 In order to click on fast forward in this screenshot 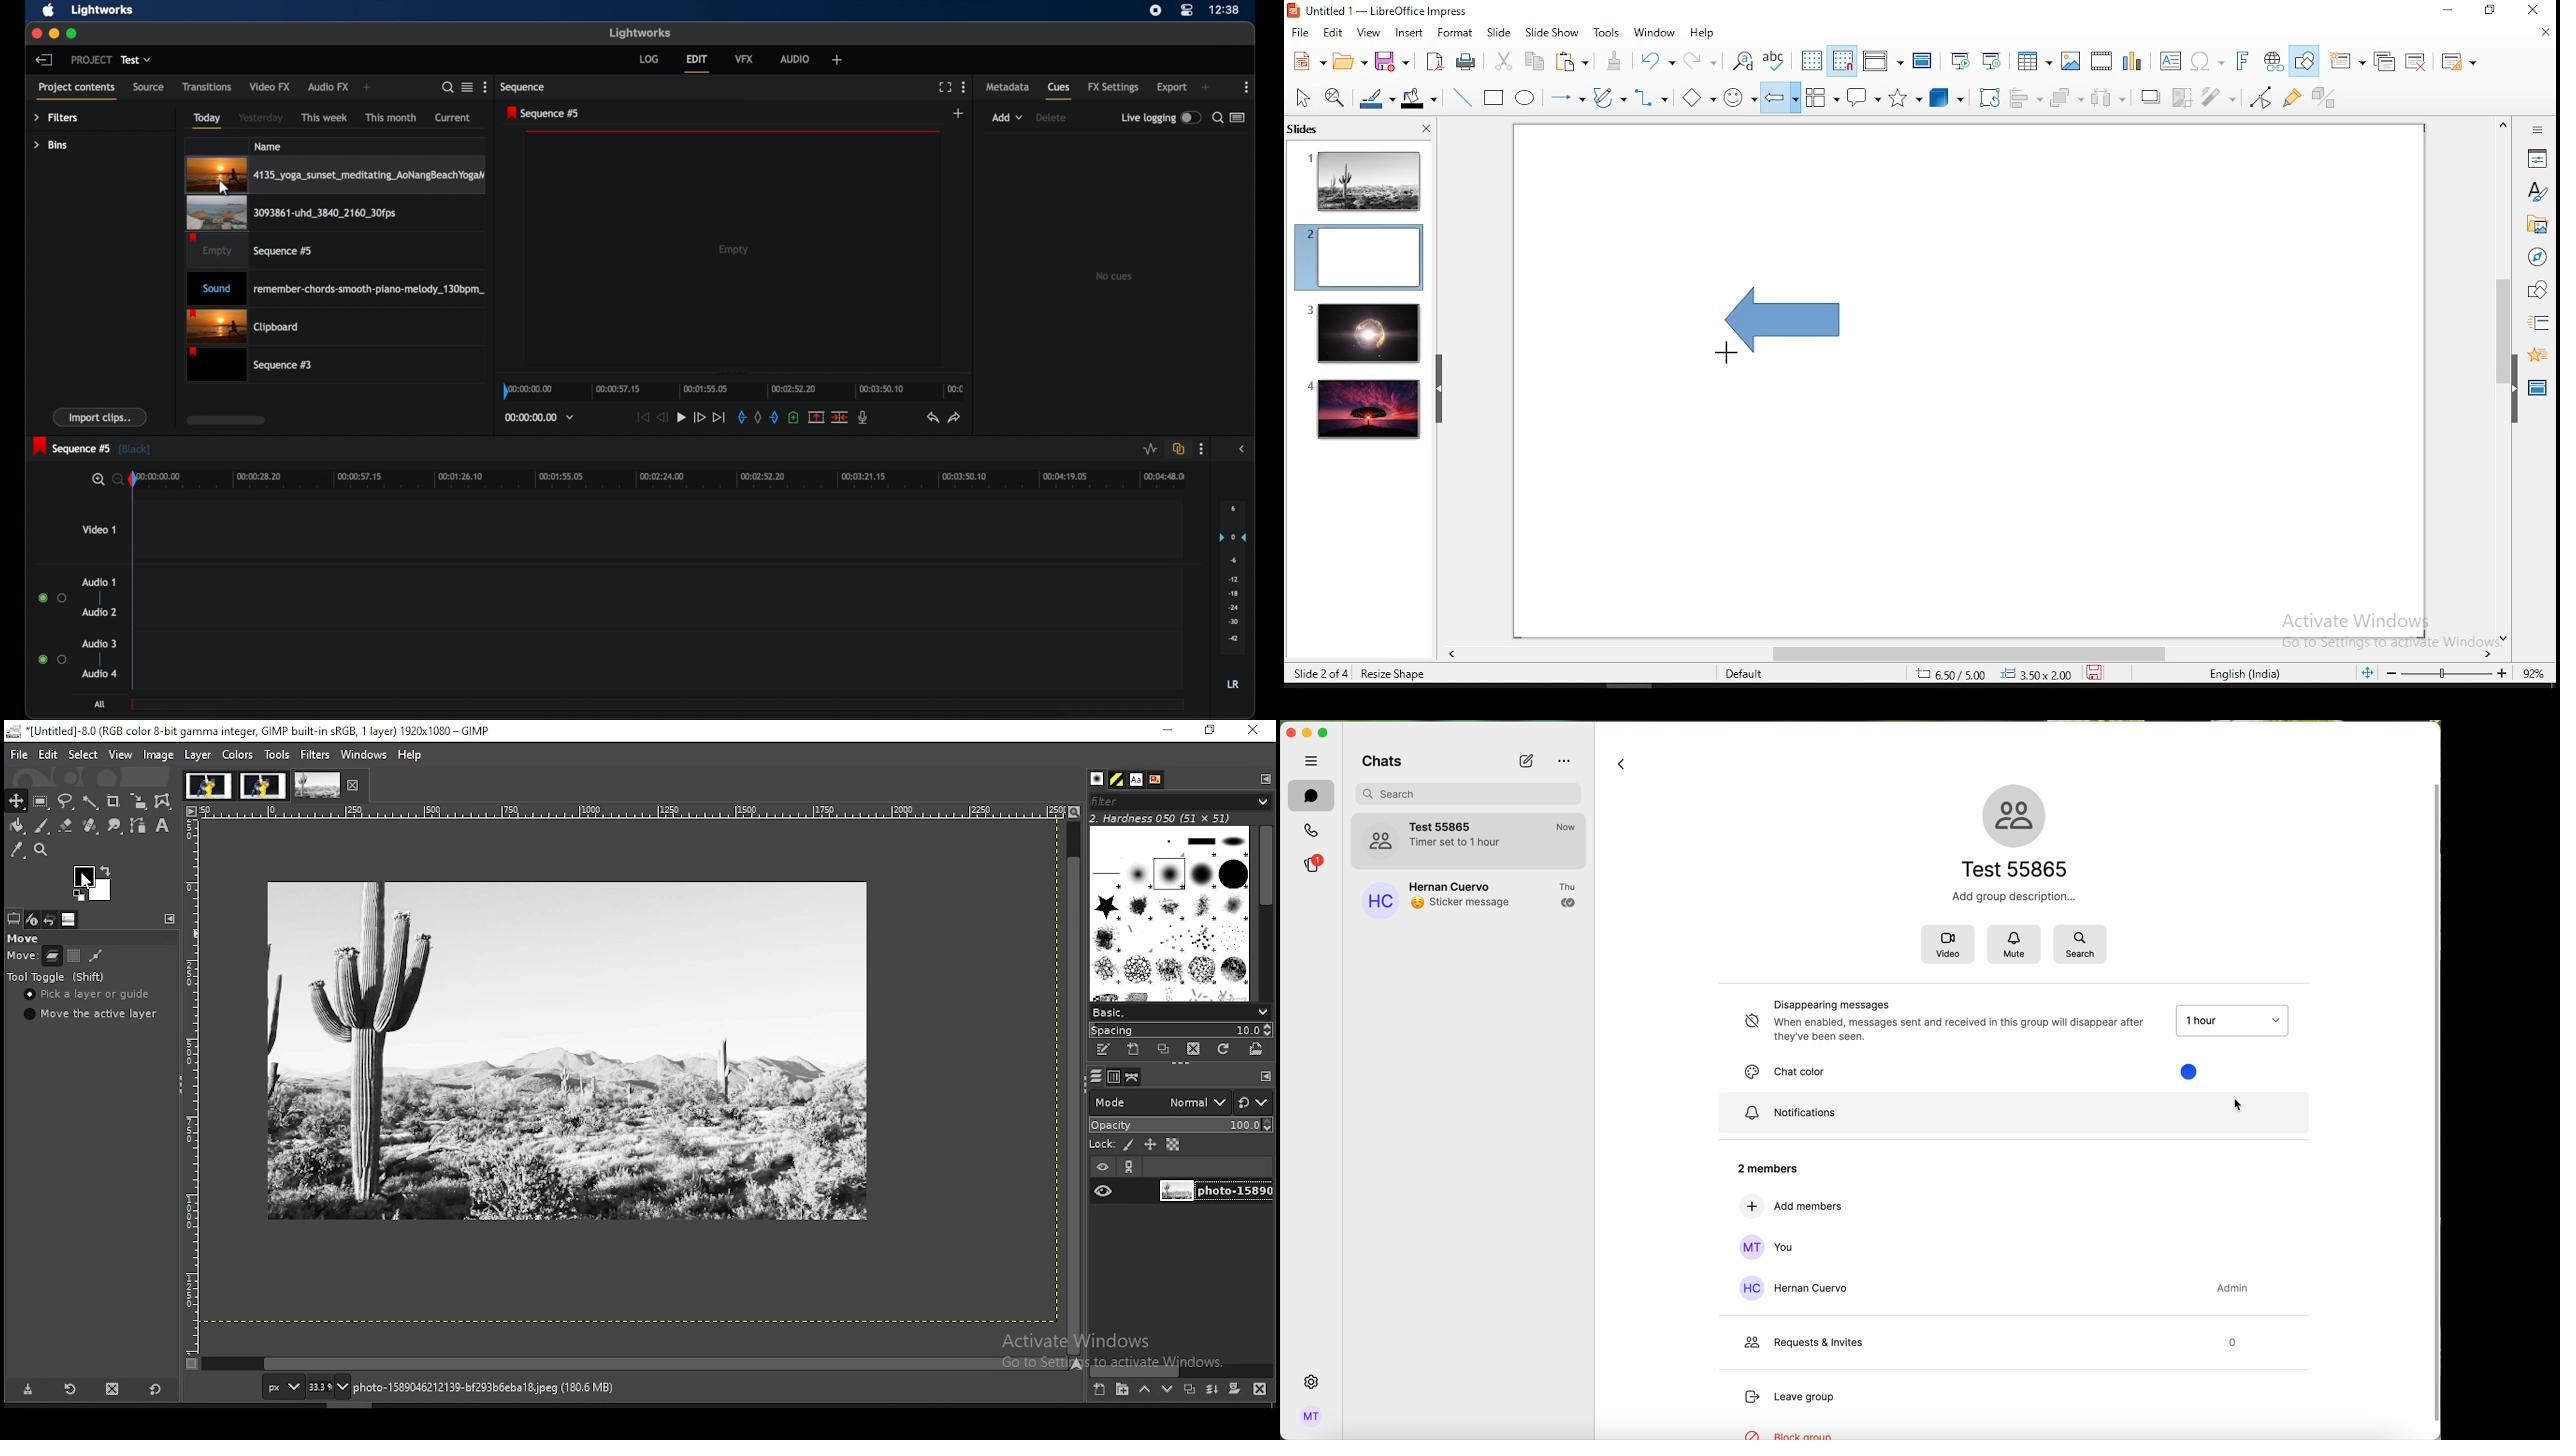, I will do `click(699, 417)`.